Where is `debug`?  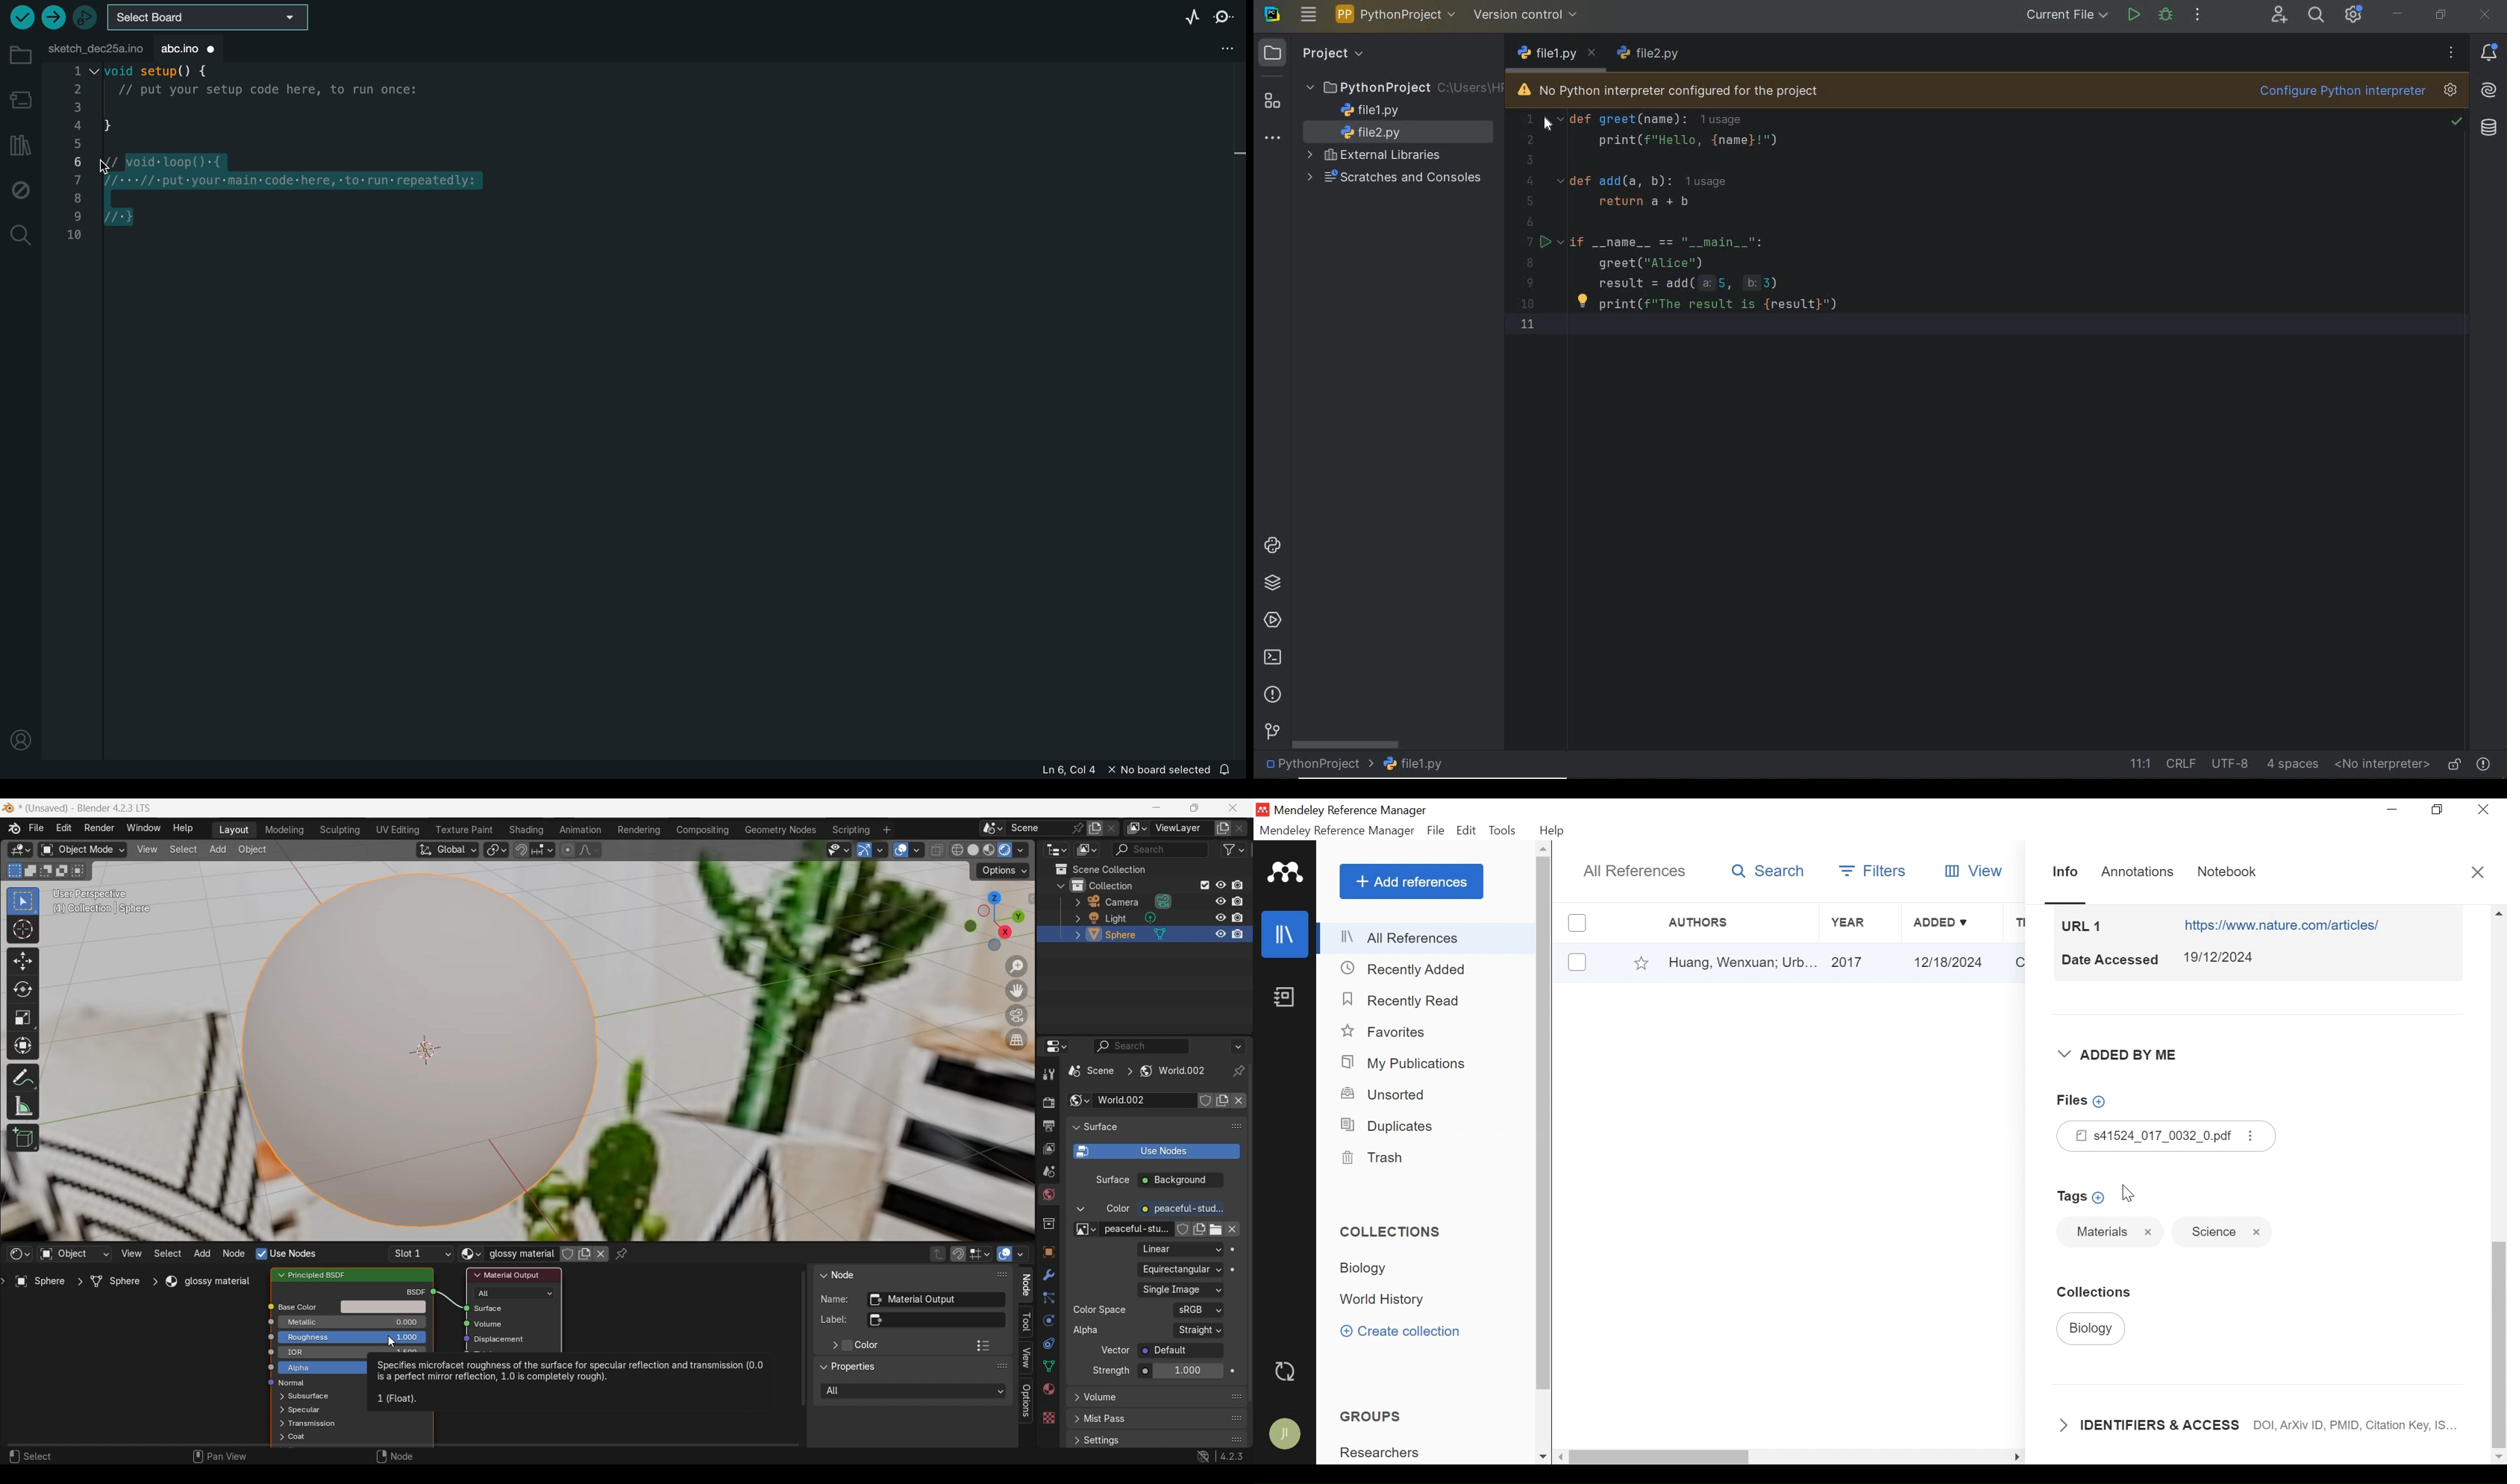 debug is located at coordinates (20, 189).